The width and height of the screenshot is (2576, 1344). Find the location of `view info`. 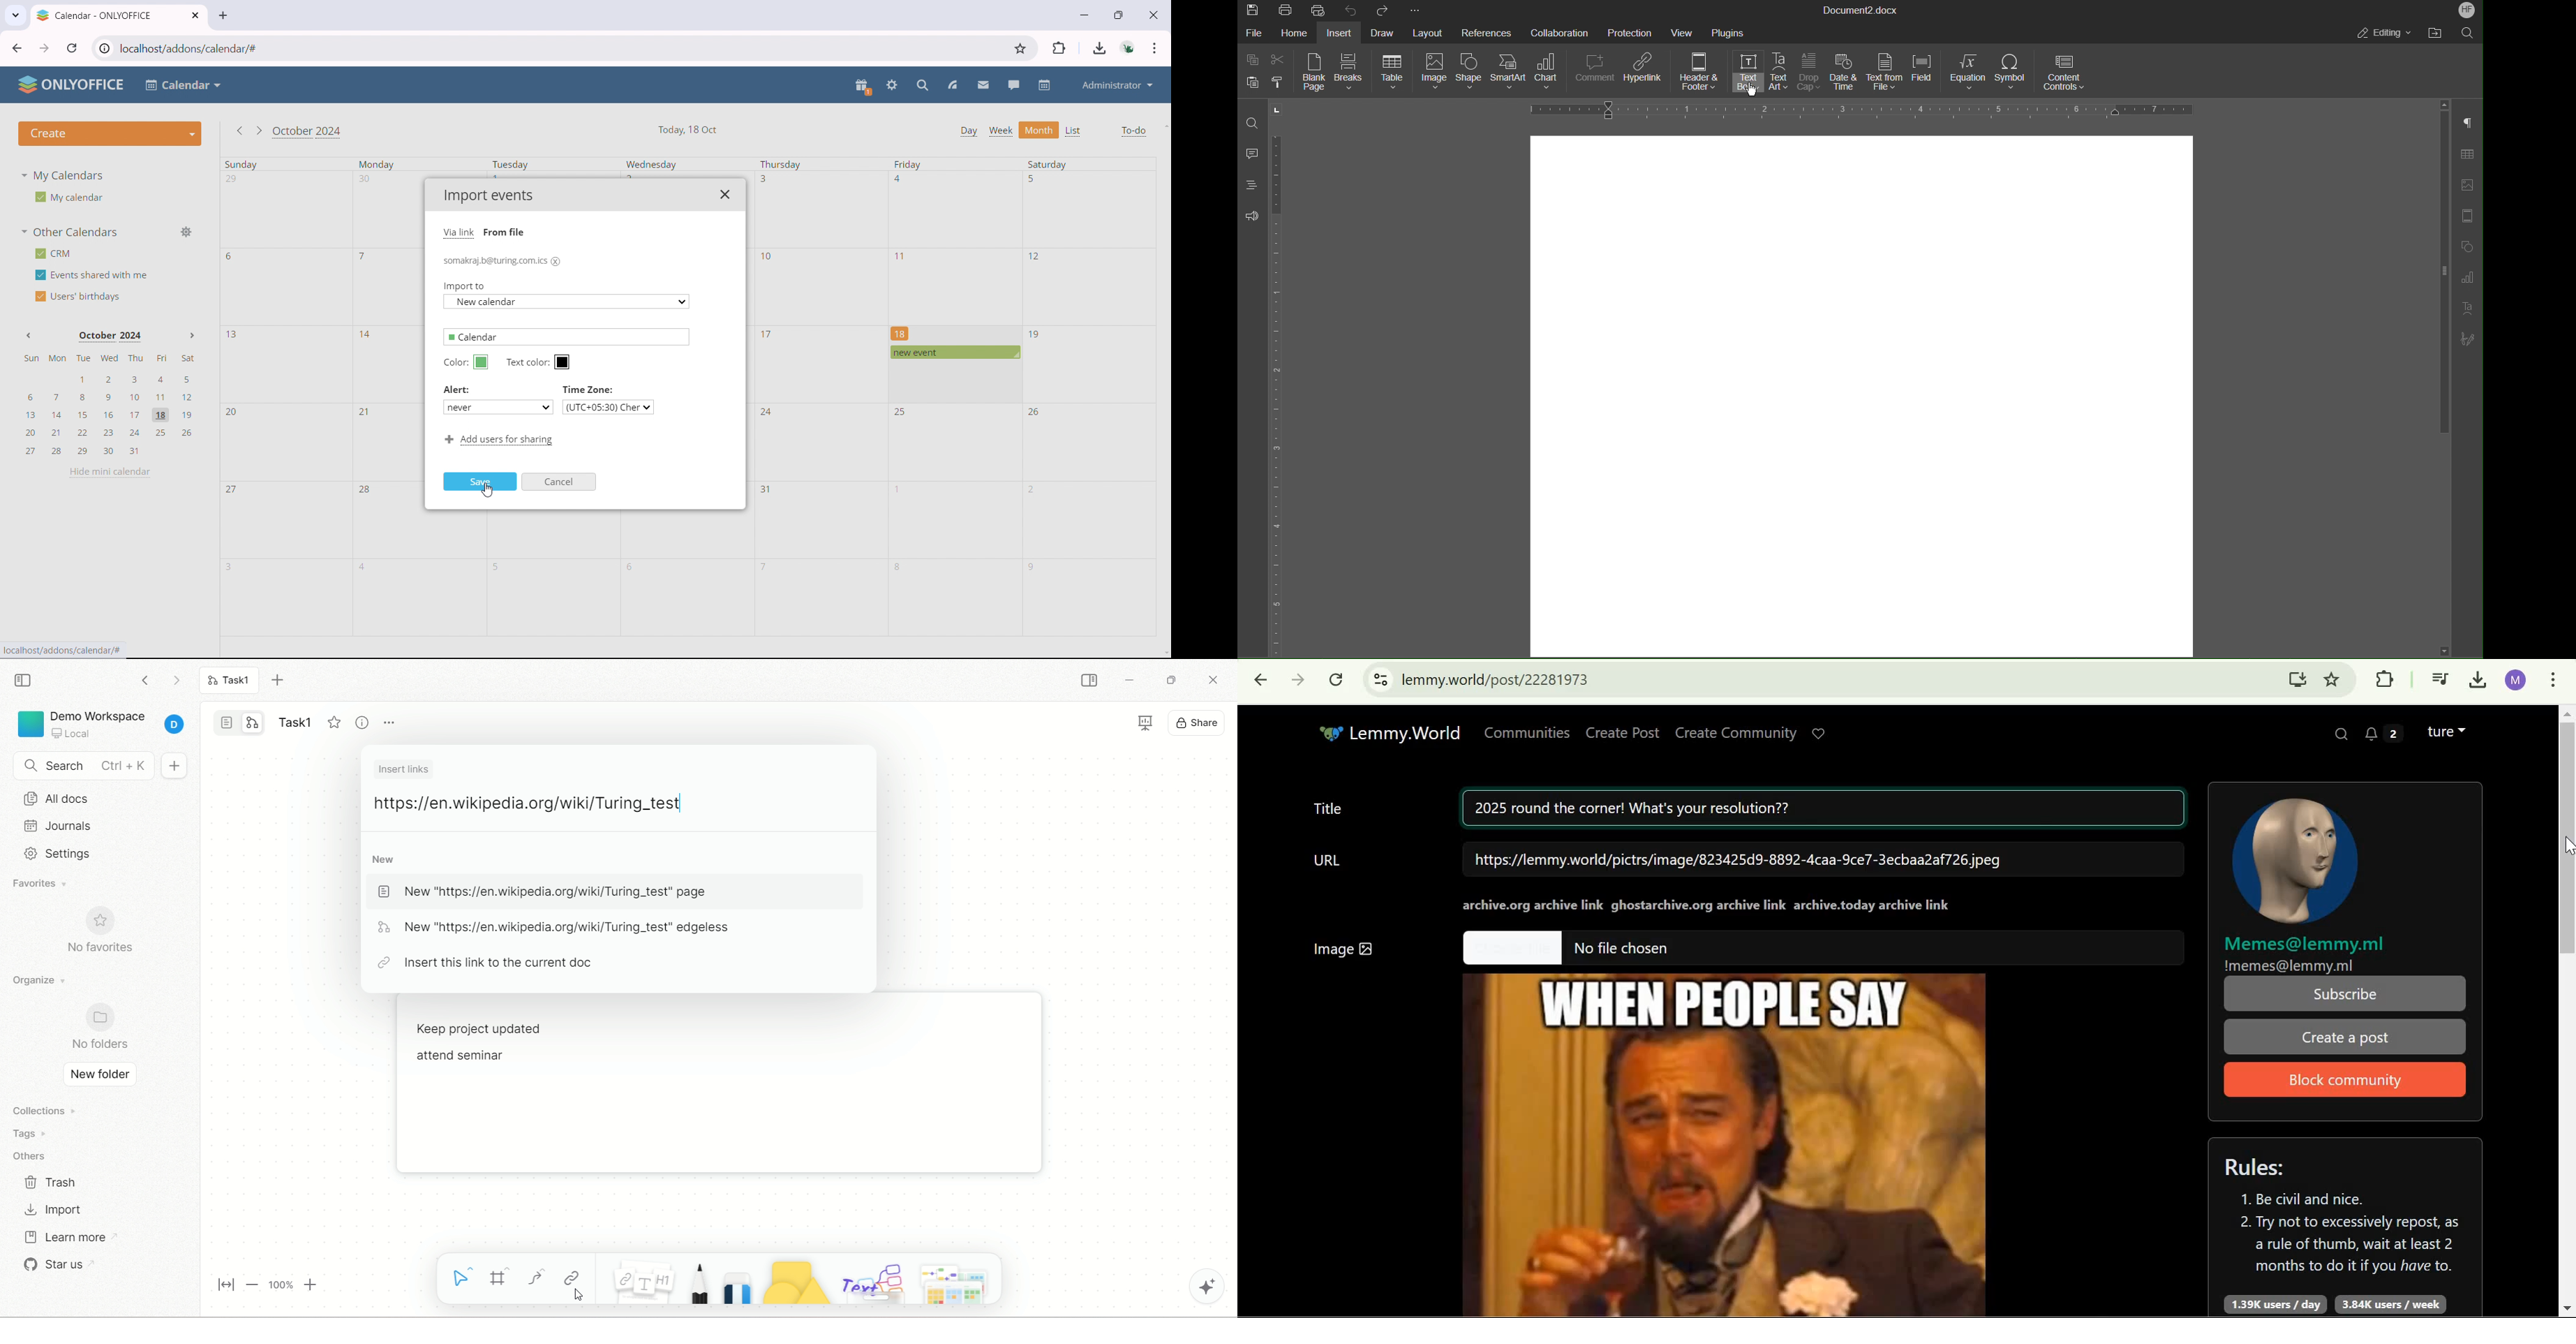

view info is located at coordinates (360, 722).